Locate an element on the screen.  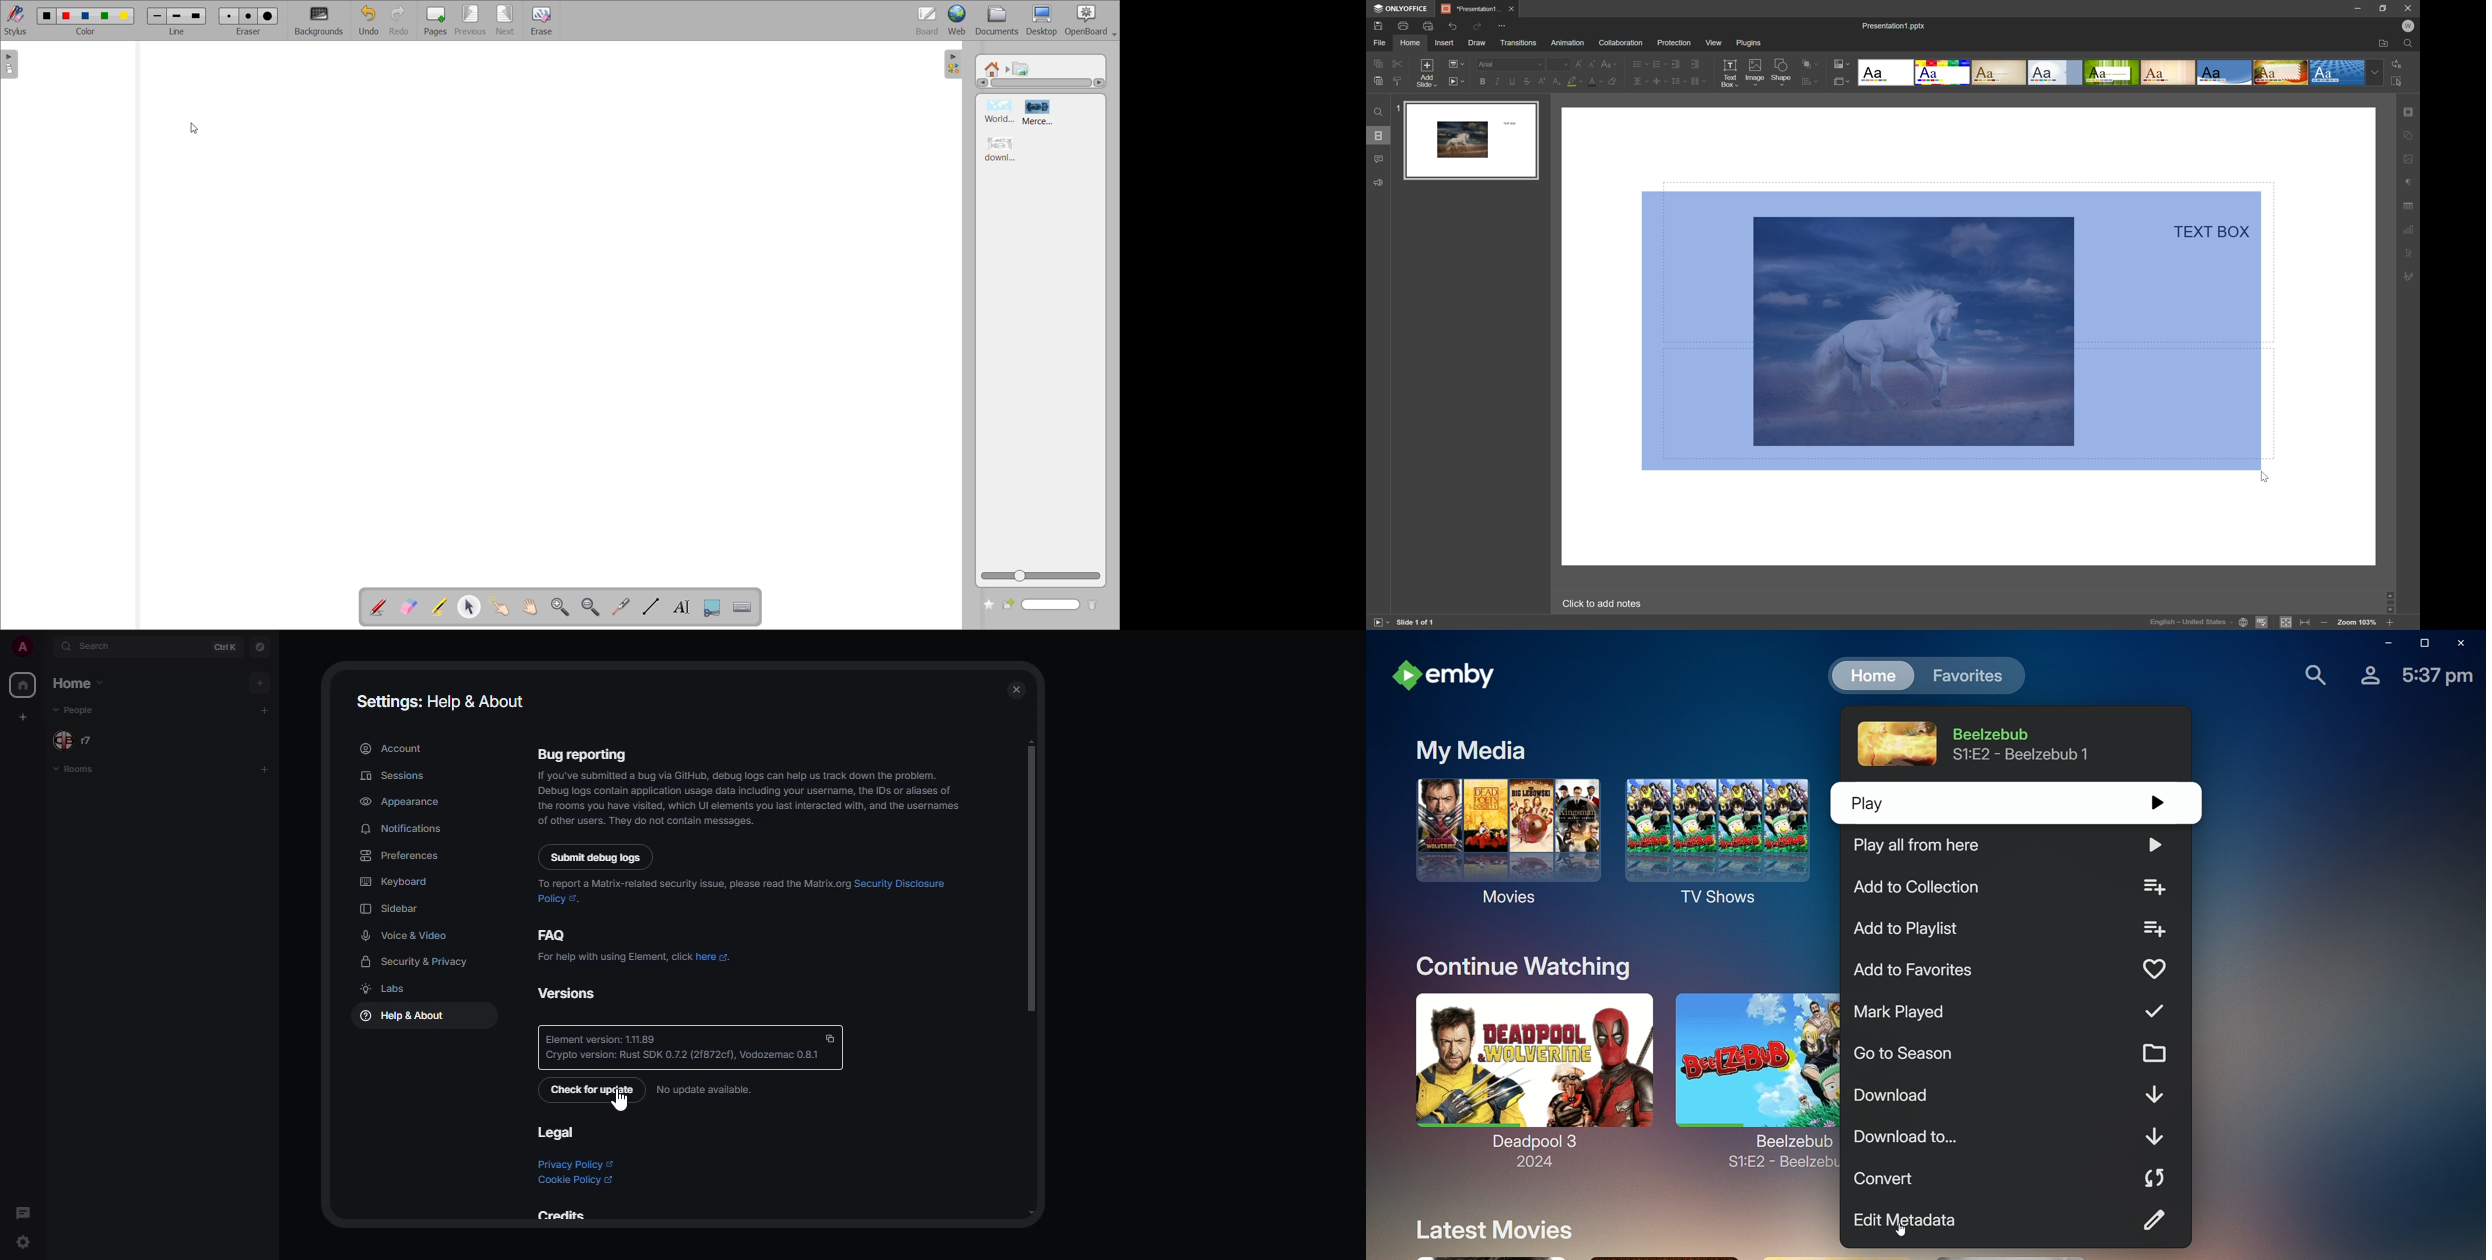
arrange shape is located at coordinates (1811, 63).